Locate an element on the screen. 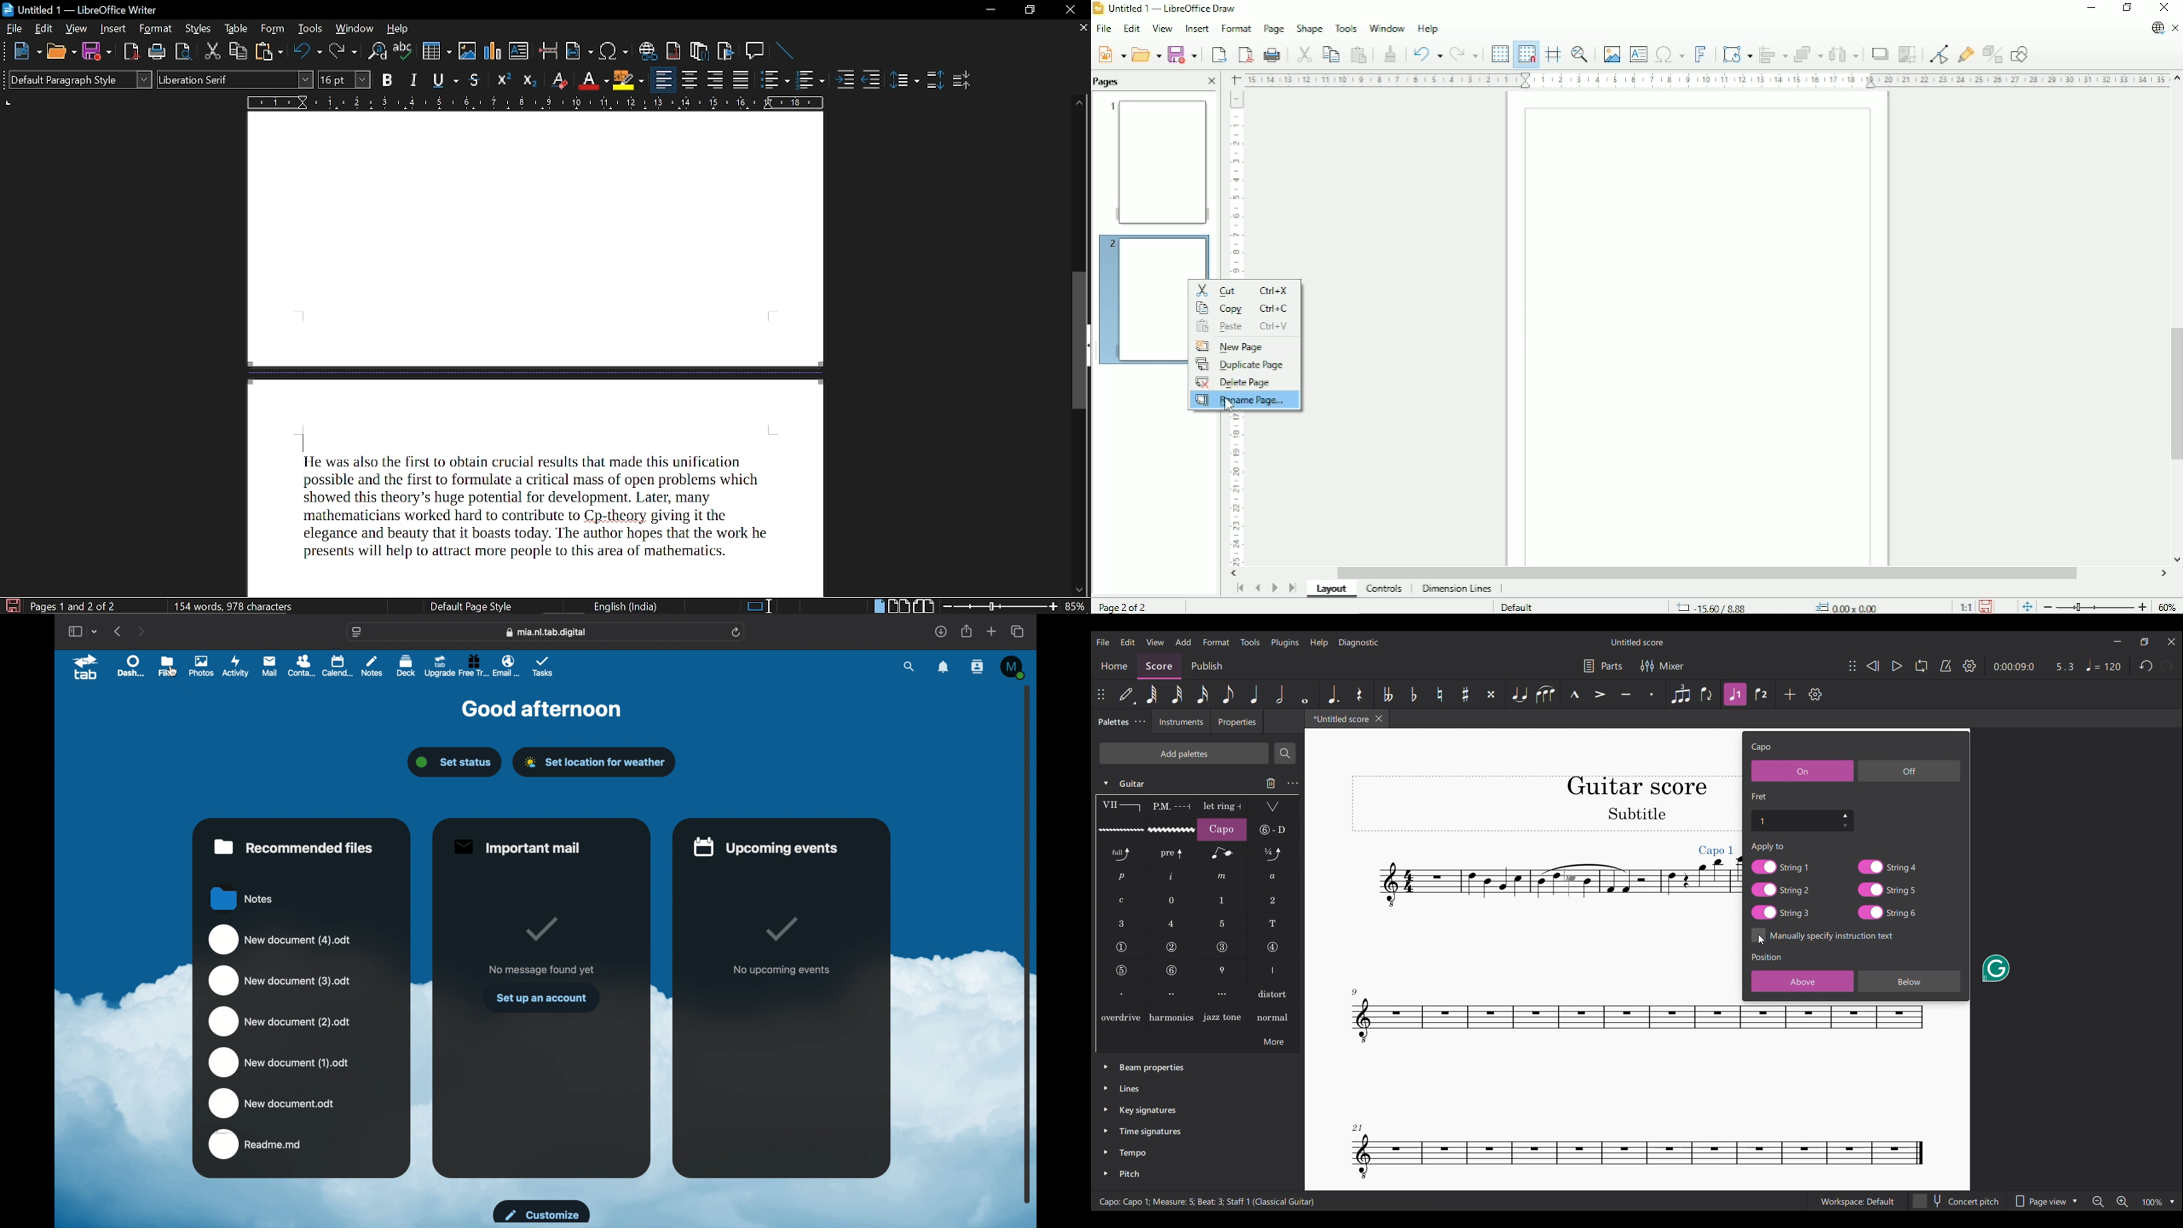 This screenshot has height=1232, width=2184. Text size is located at coordinates (344, 78).